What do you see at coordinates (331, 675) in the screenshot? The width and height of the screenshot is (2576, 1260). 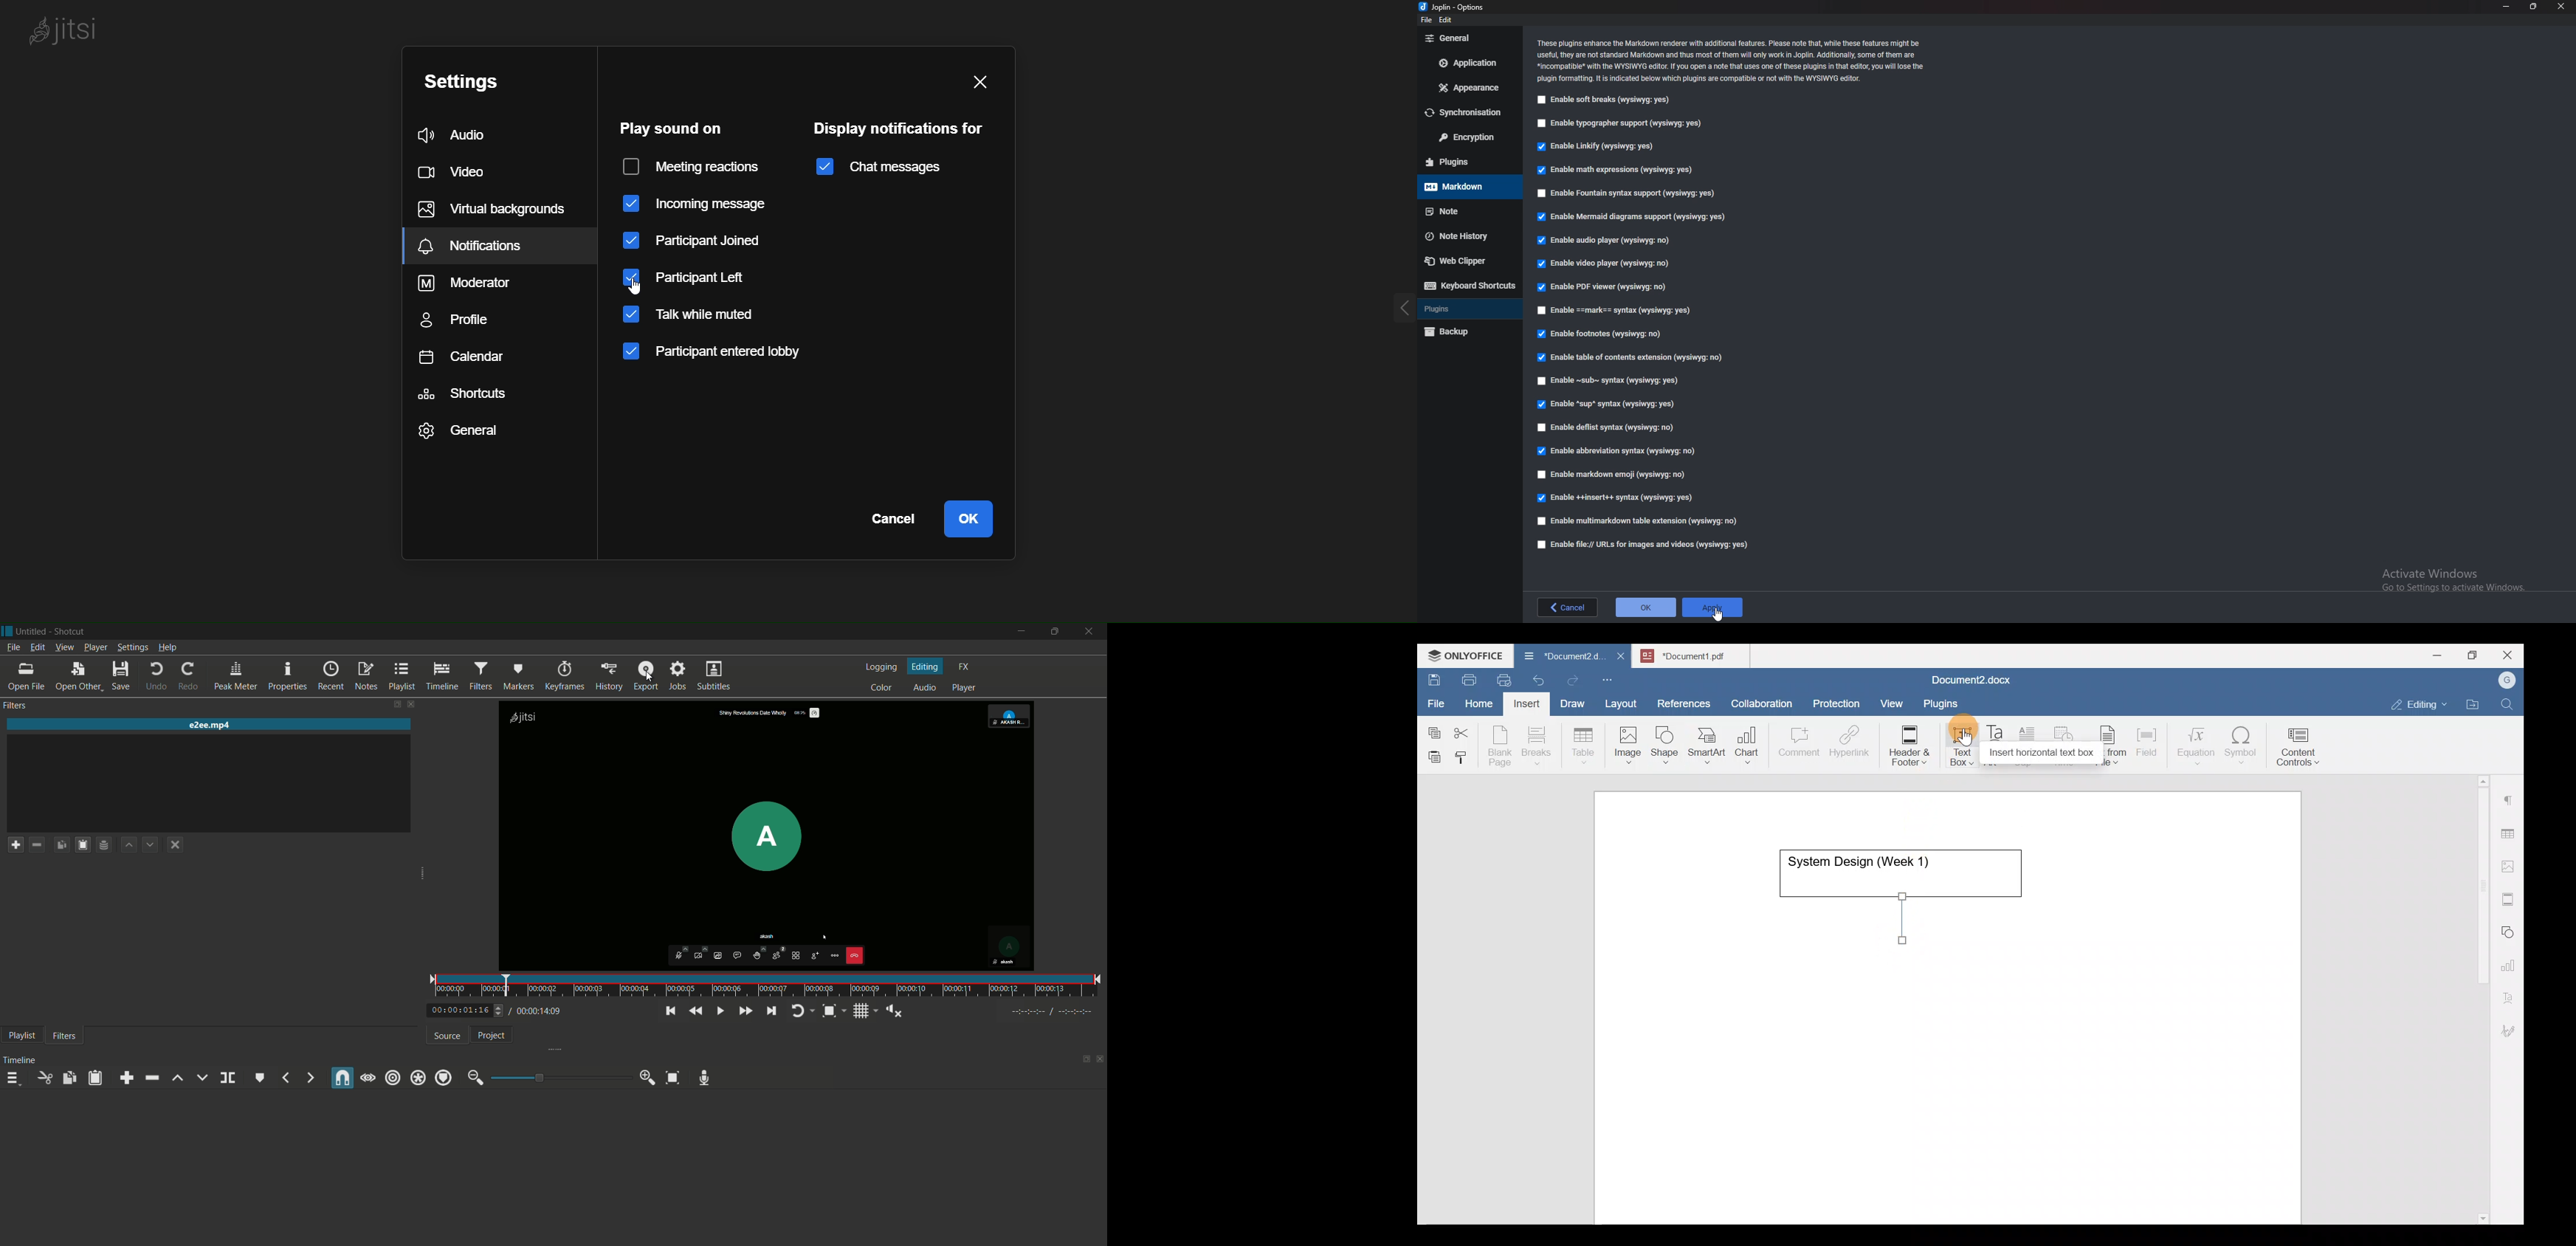 I see `recent` at bounding box center [331, 675].